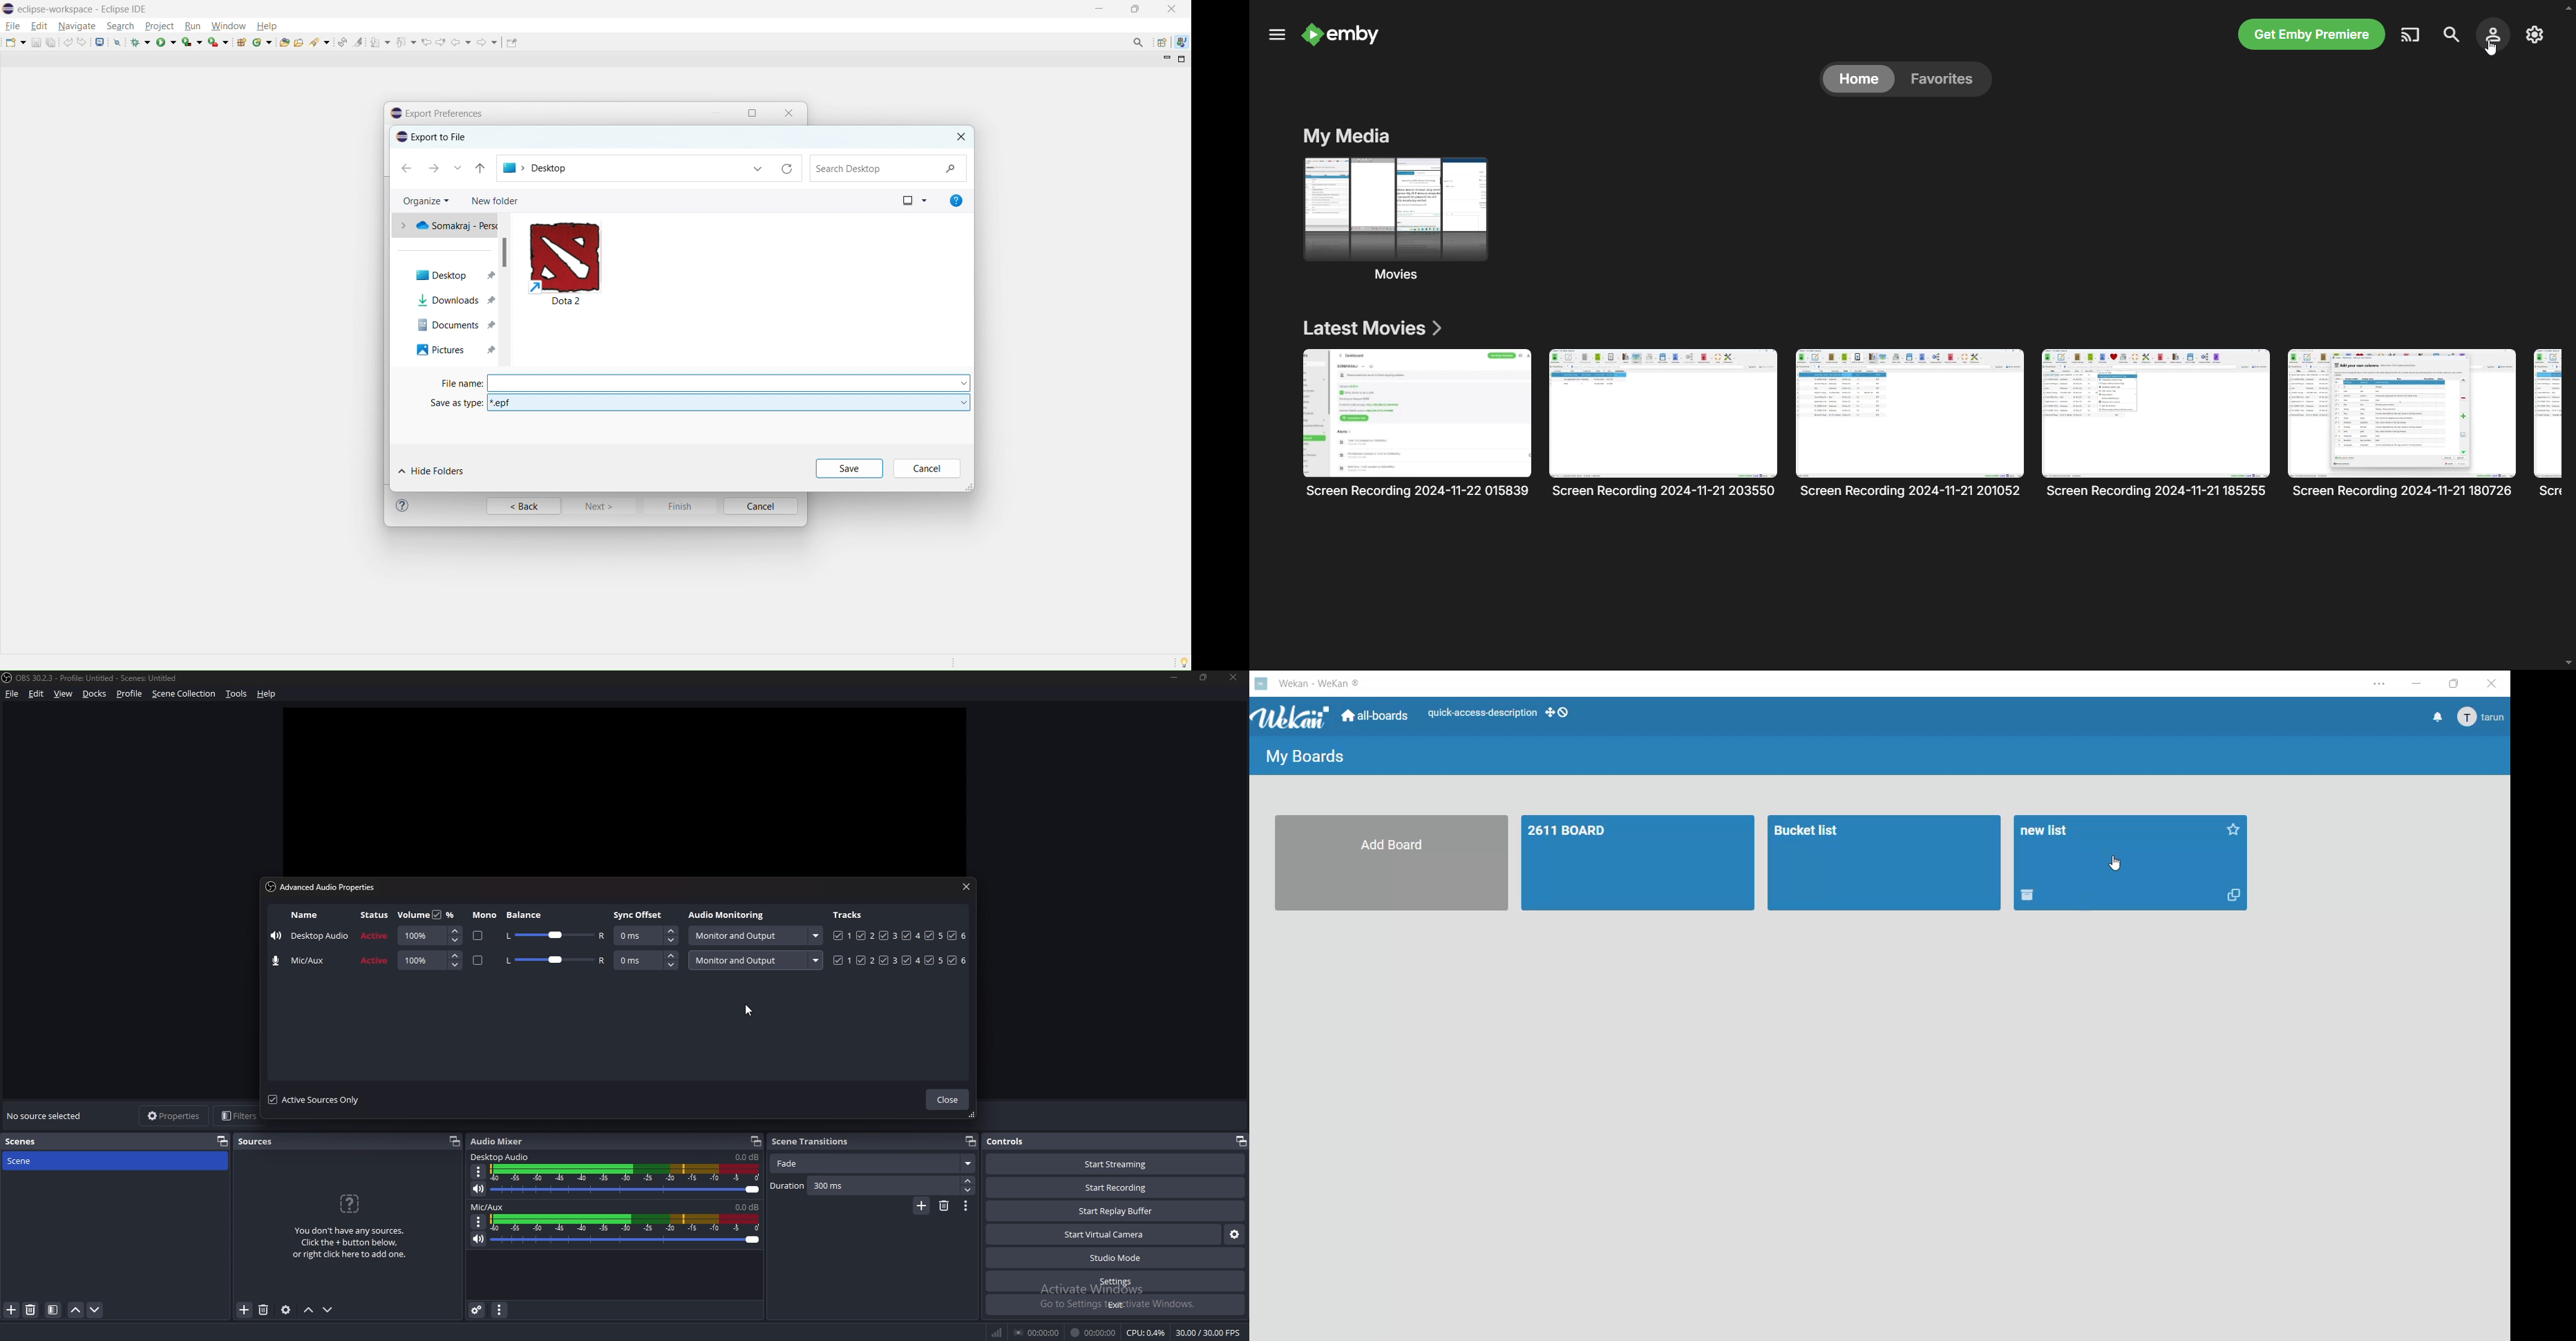  I want to click on next annotation, so click(380, 42).